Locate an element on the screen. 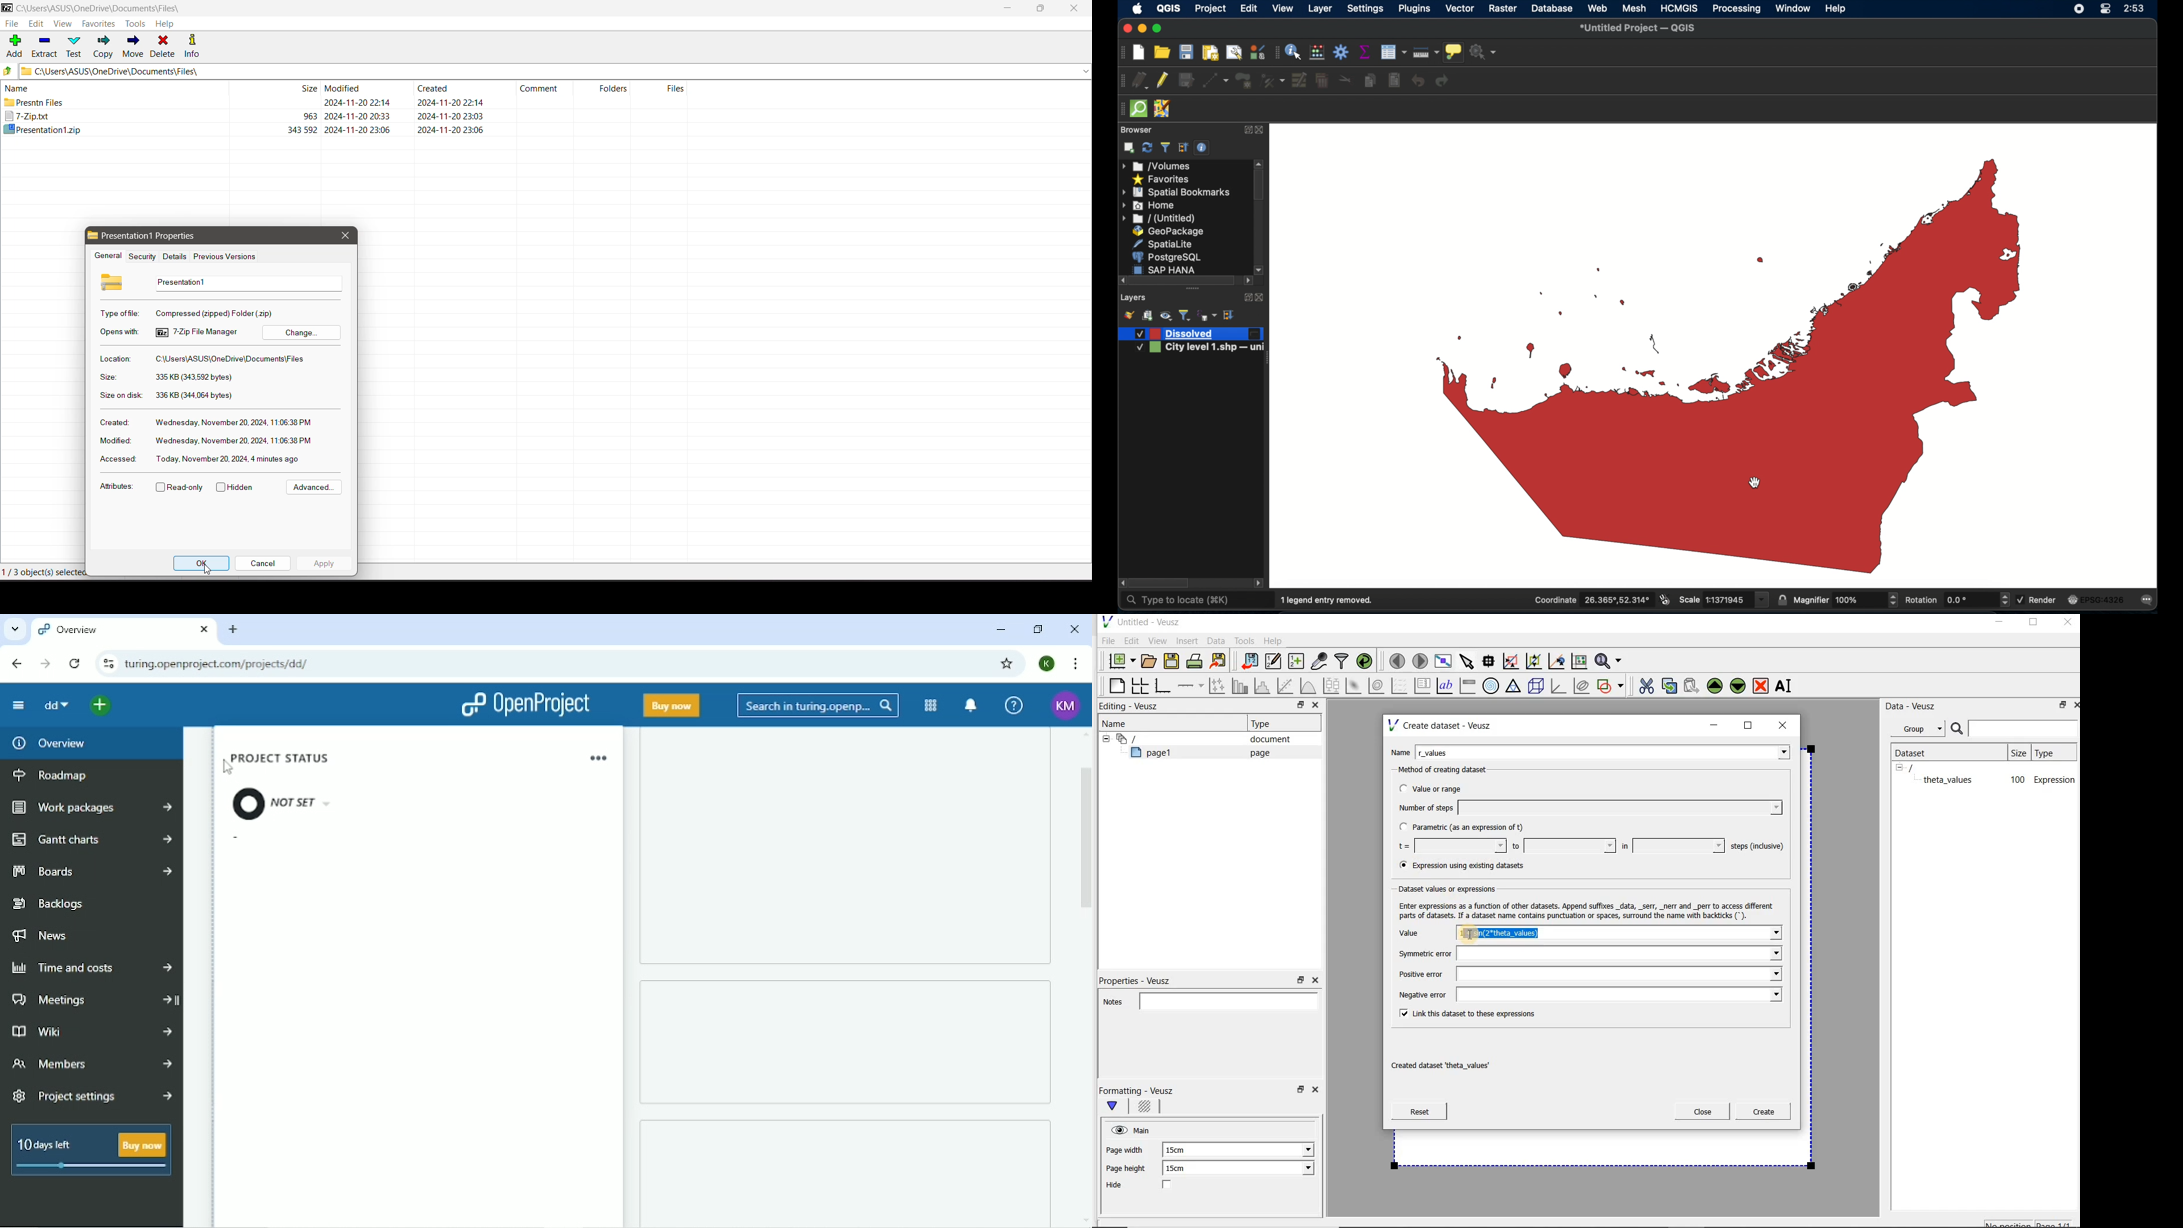 The image size is (2184, 1232). toggle extents and mouse display position is located at coordinates (1665, 599).